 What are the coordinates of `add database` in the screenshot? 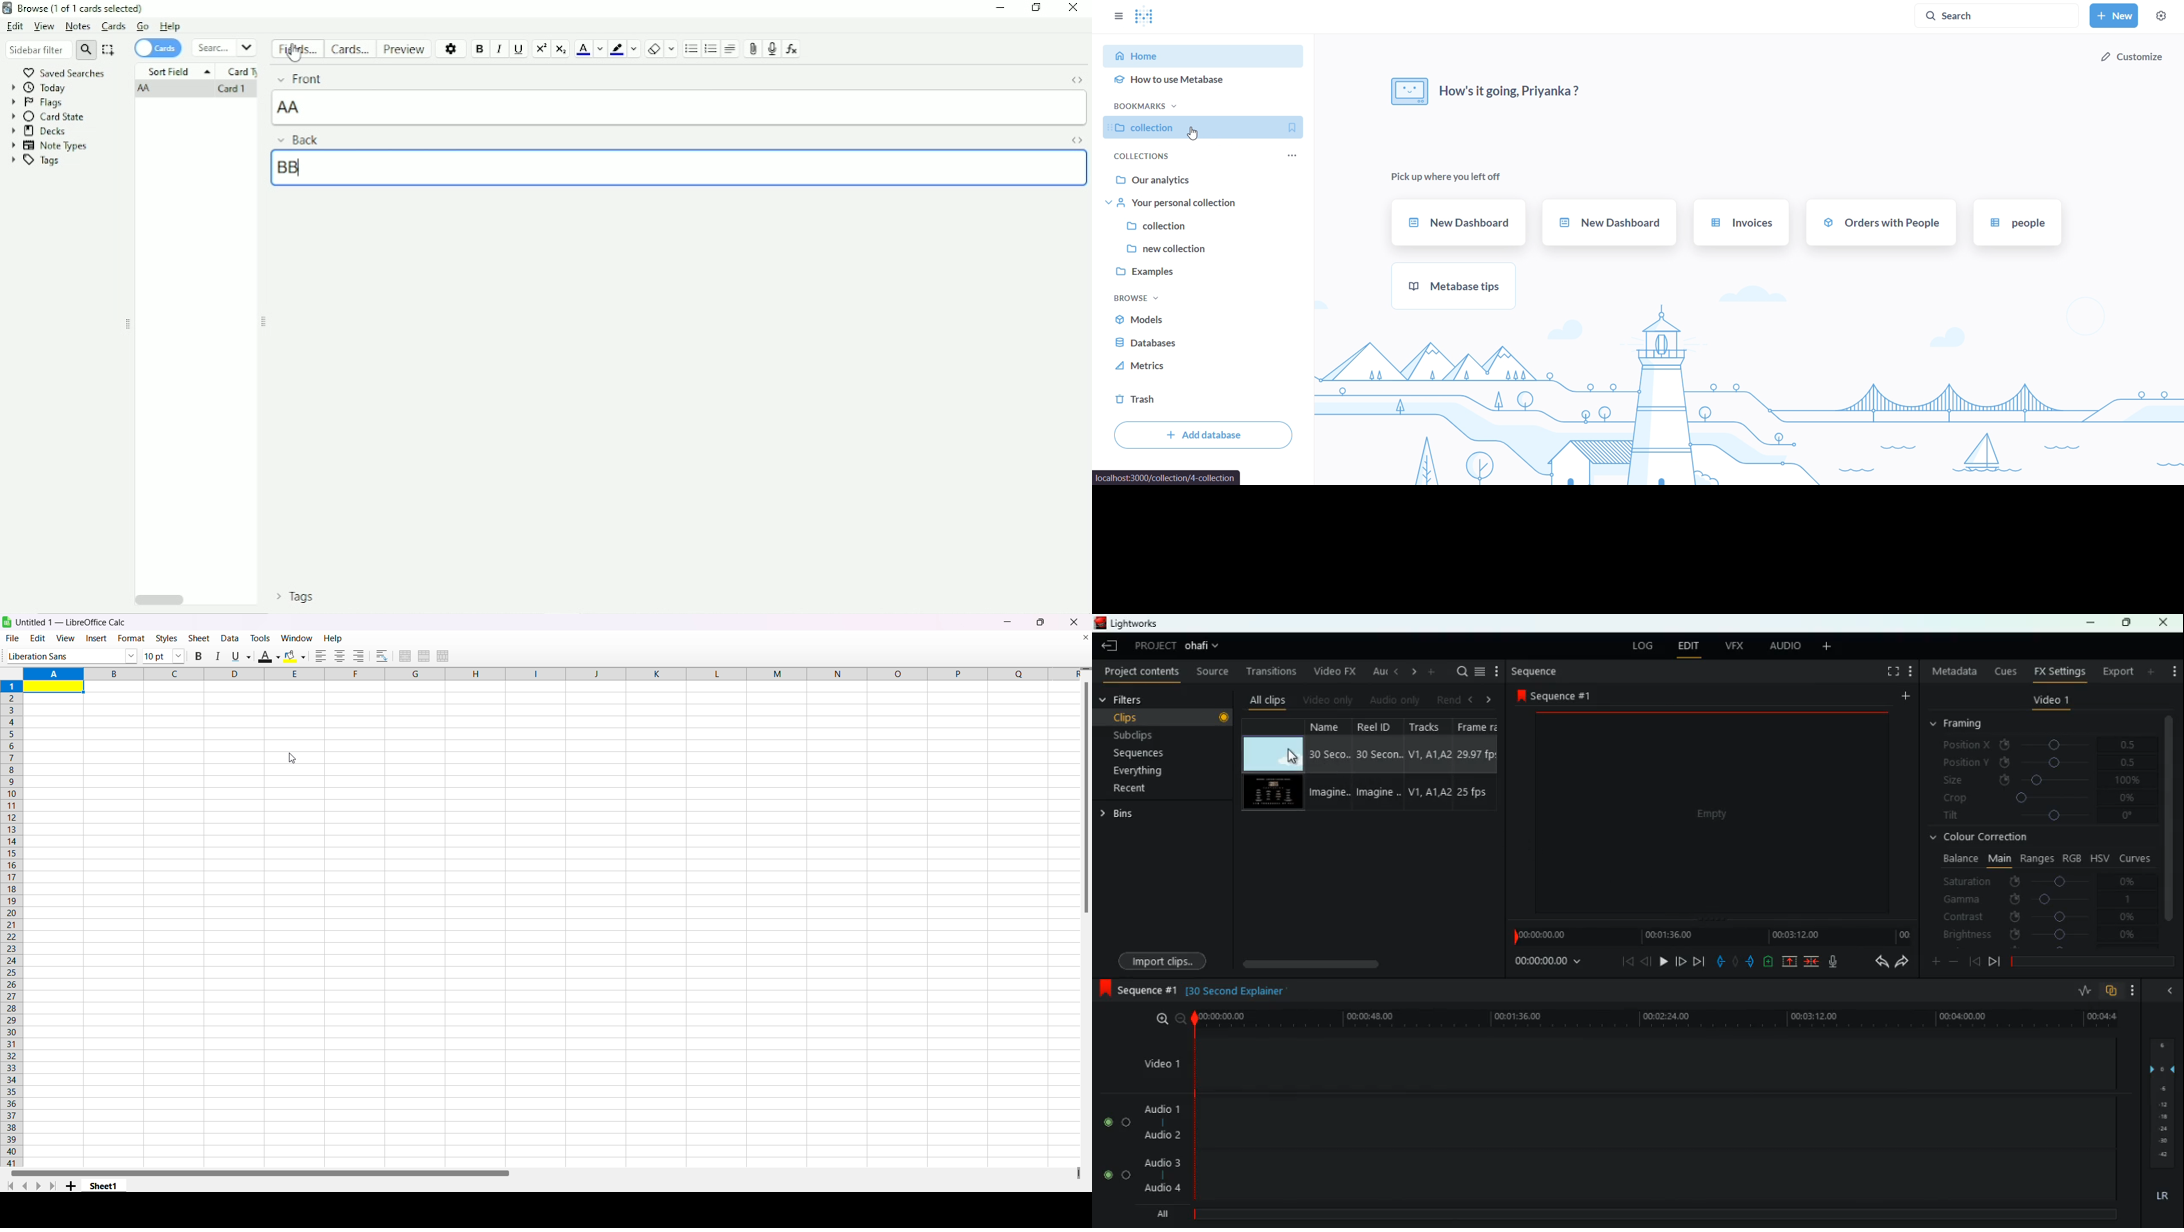 It's located at (1205, 436).